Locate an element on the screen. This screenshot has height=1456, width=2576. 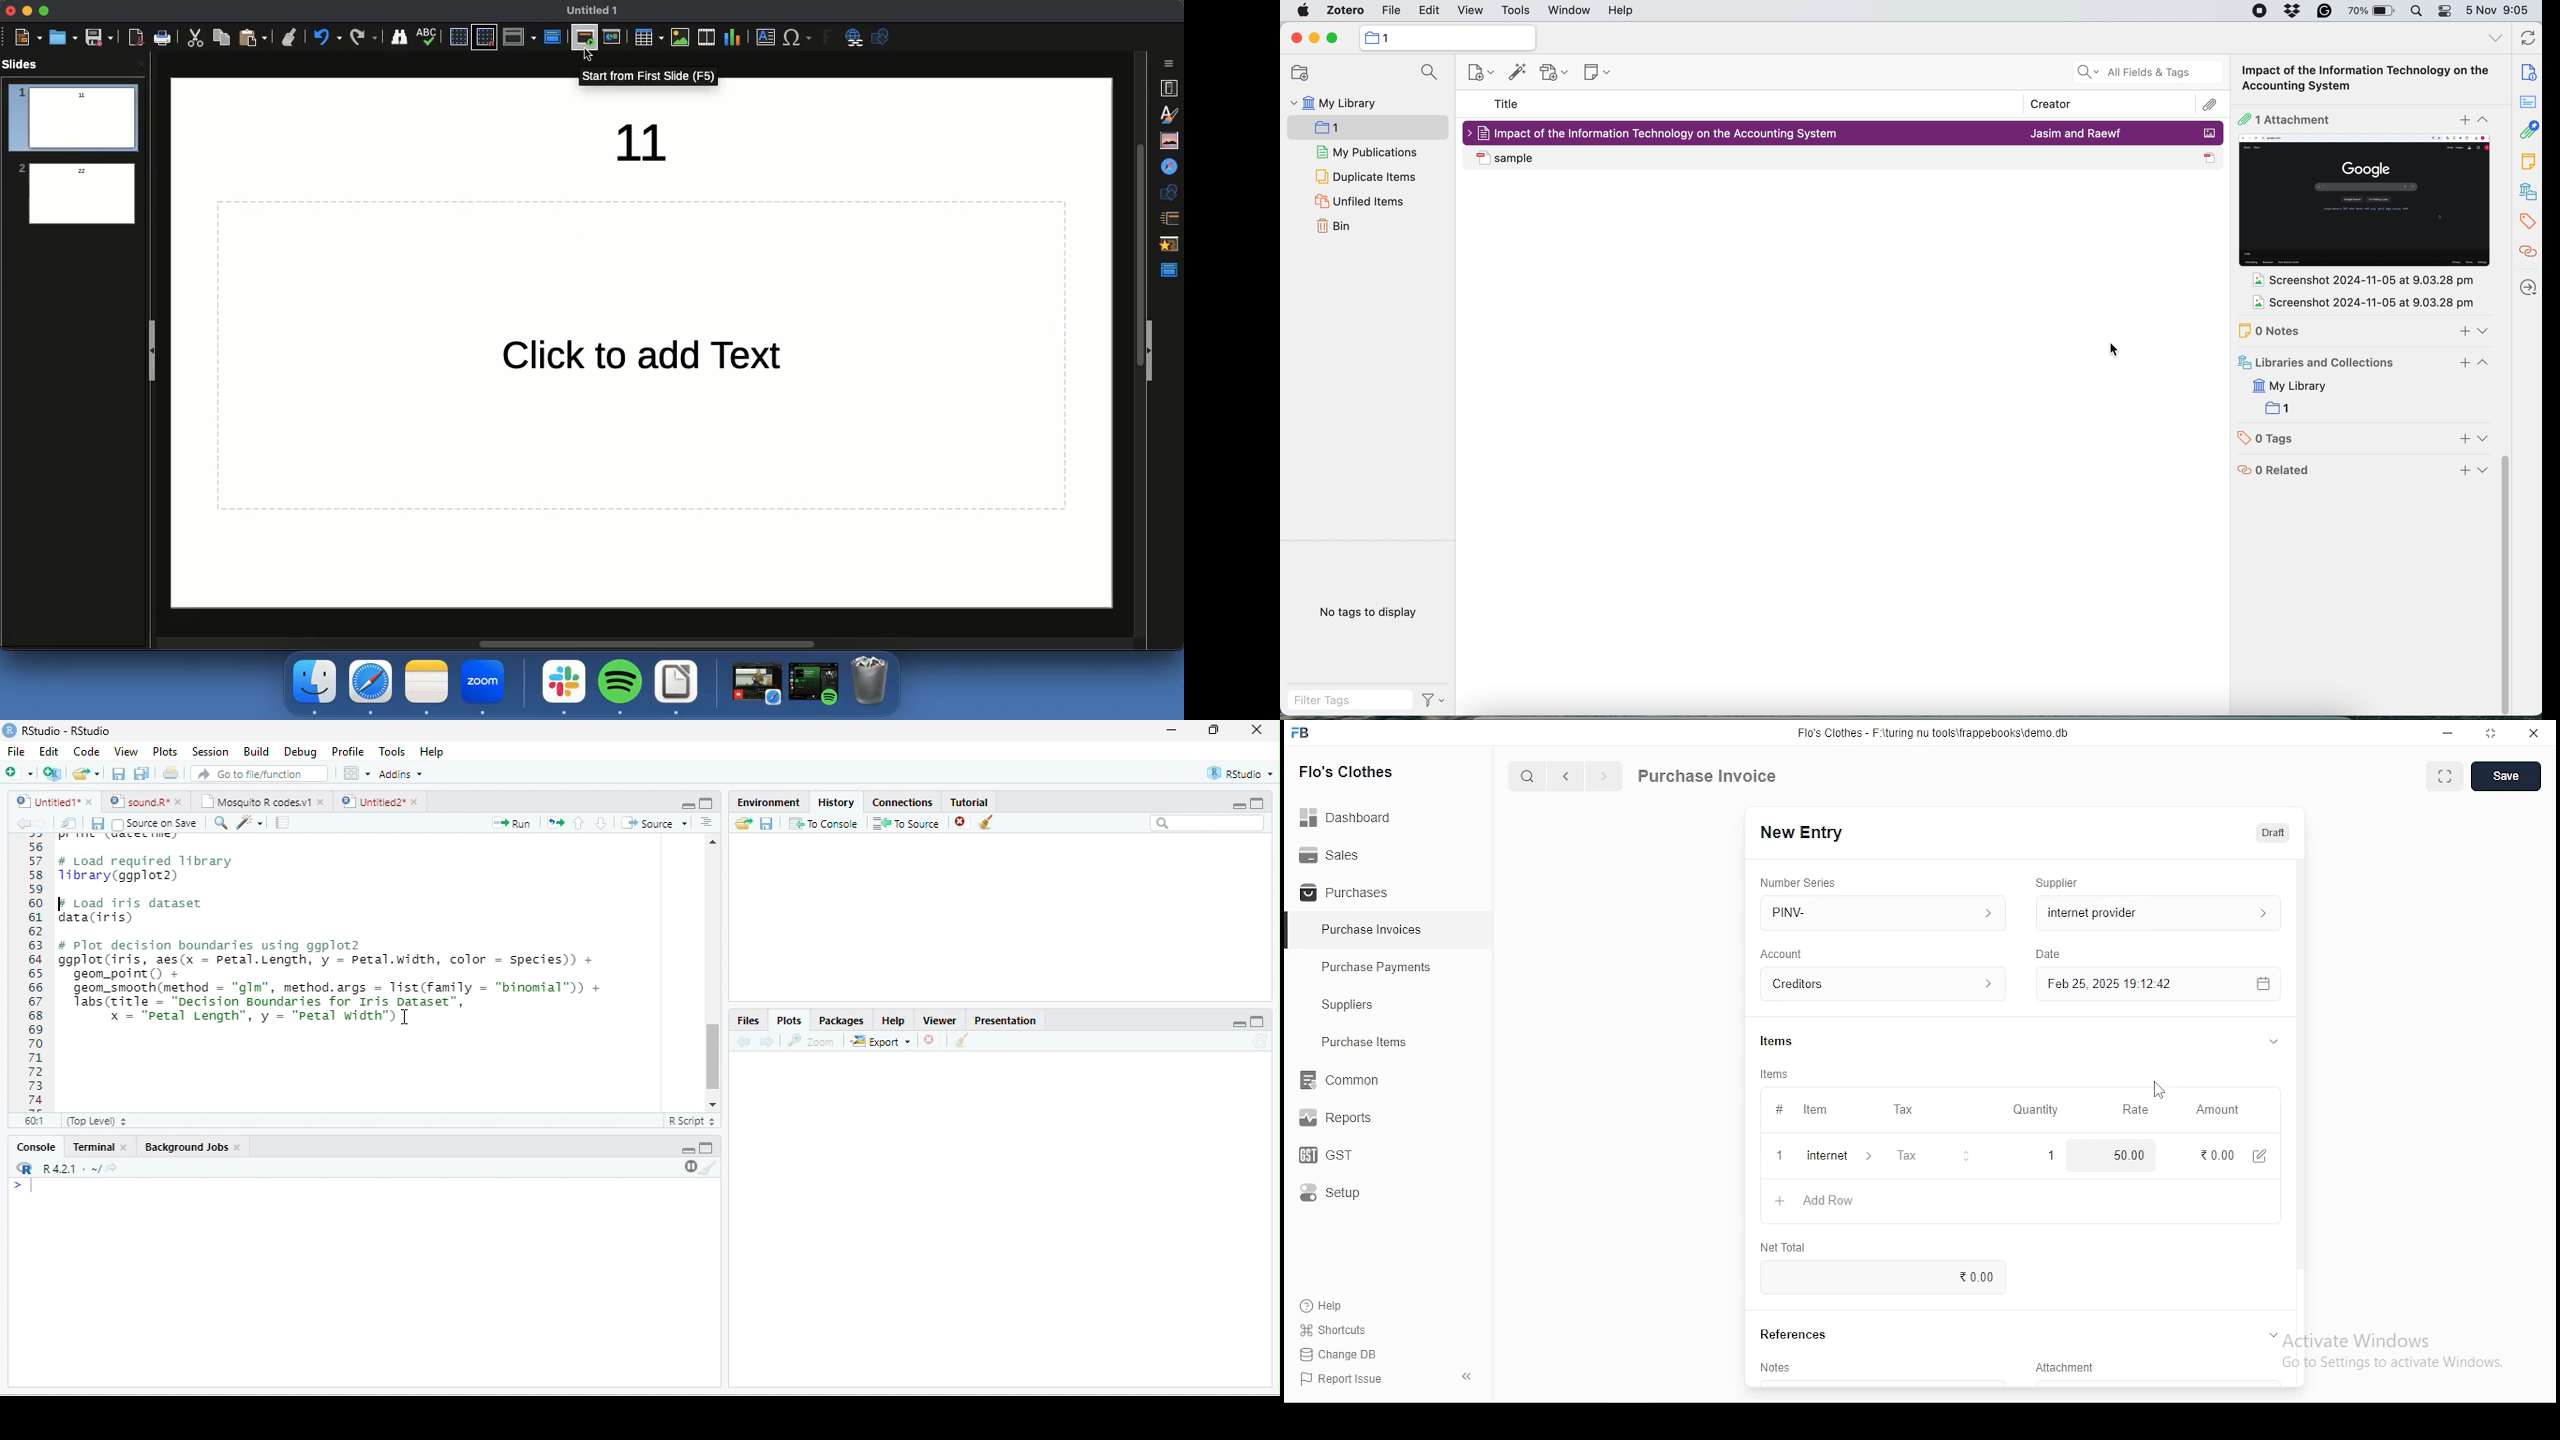
# Load required library1ibrary(ggplot2) is located at coordinates (147, 869).